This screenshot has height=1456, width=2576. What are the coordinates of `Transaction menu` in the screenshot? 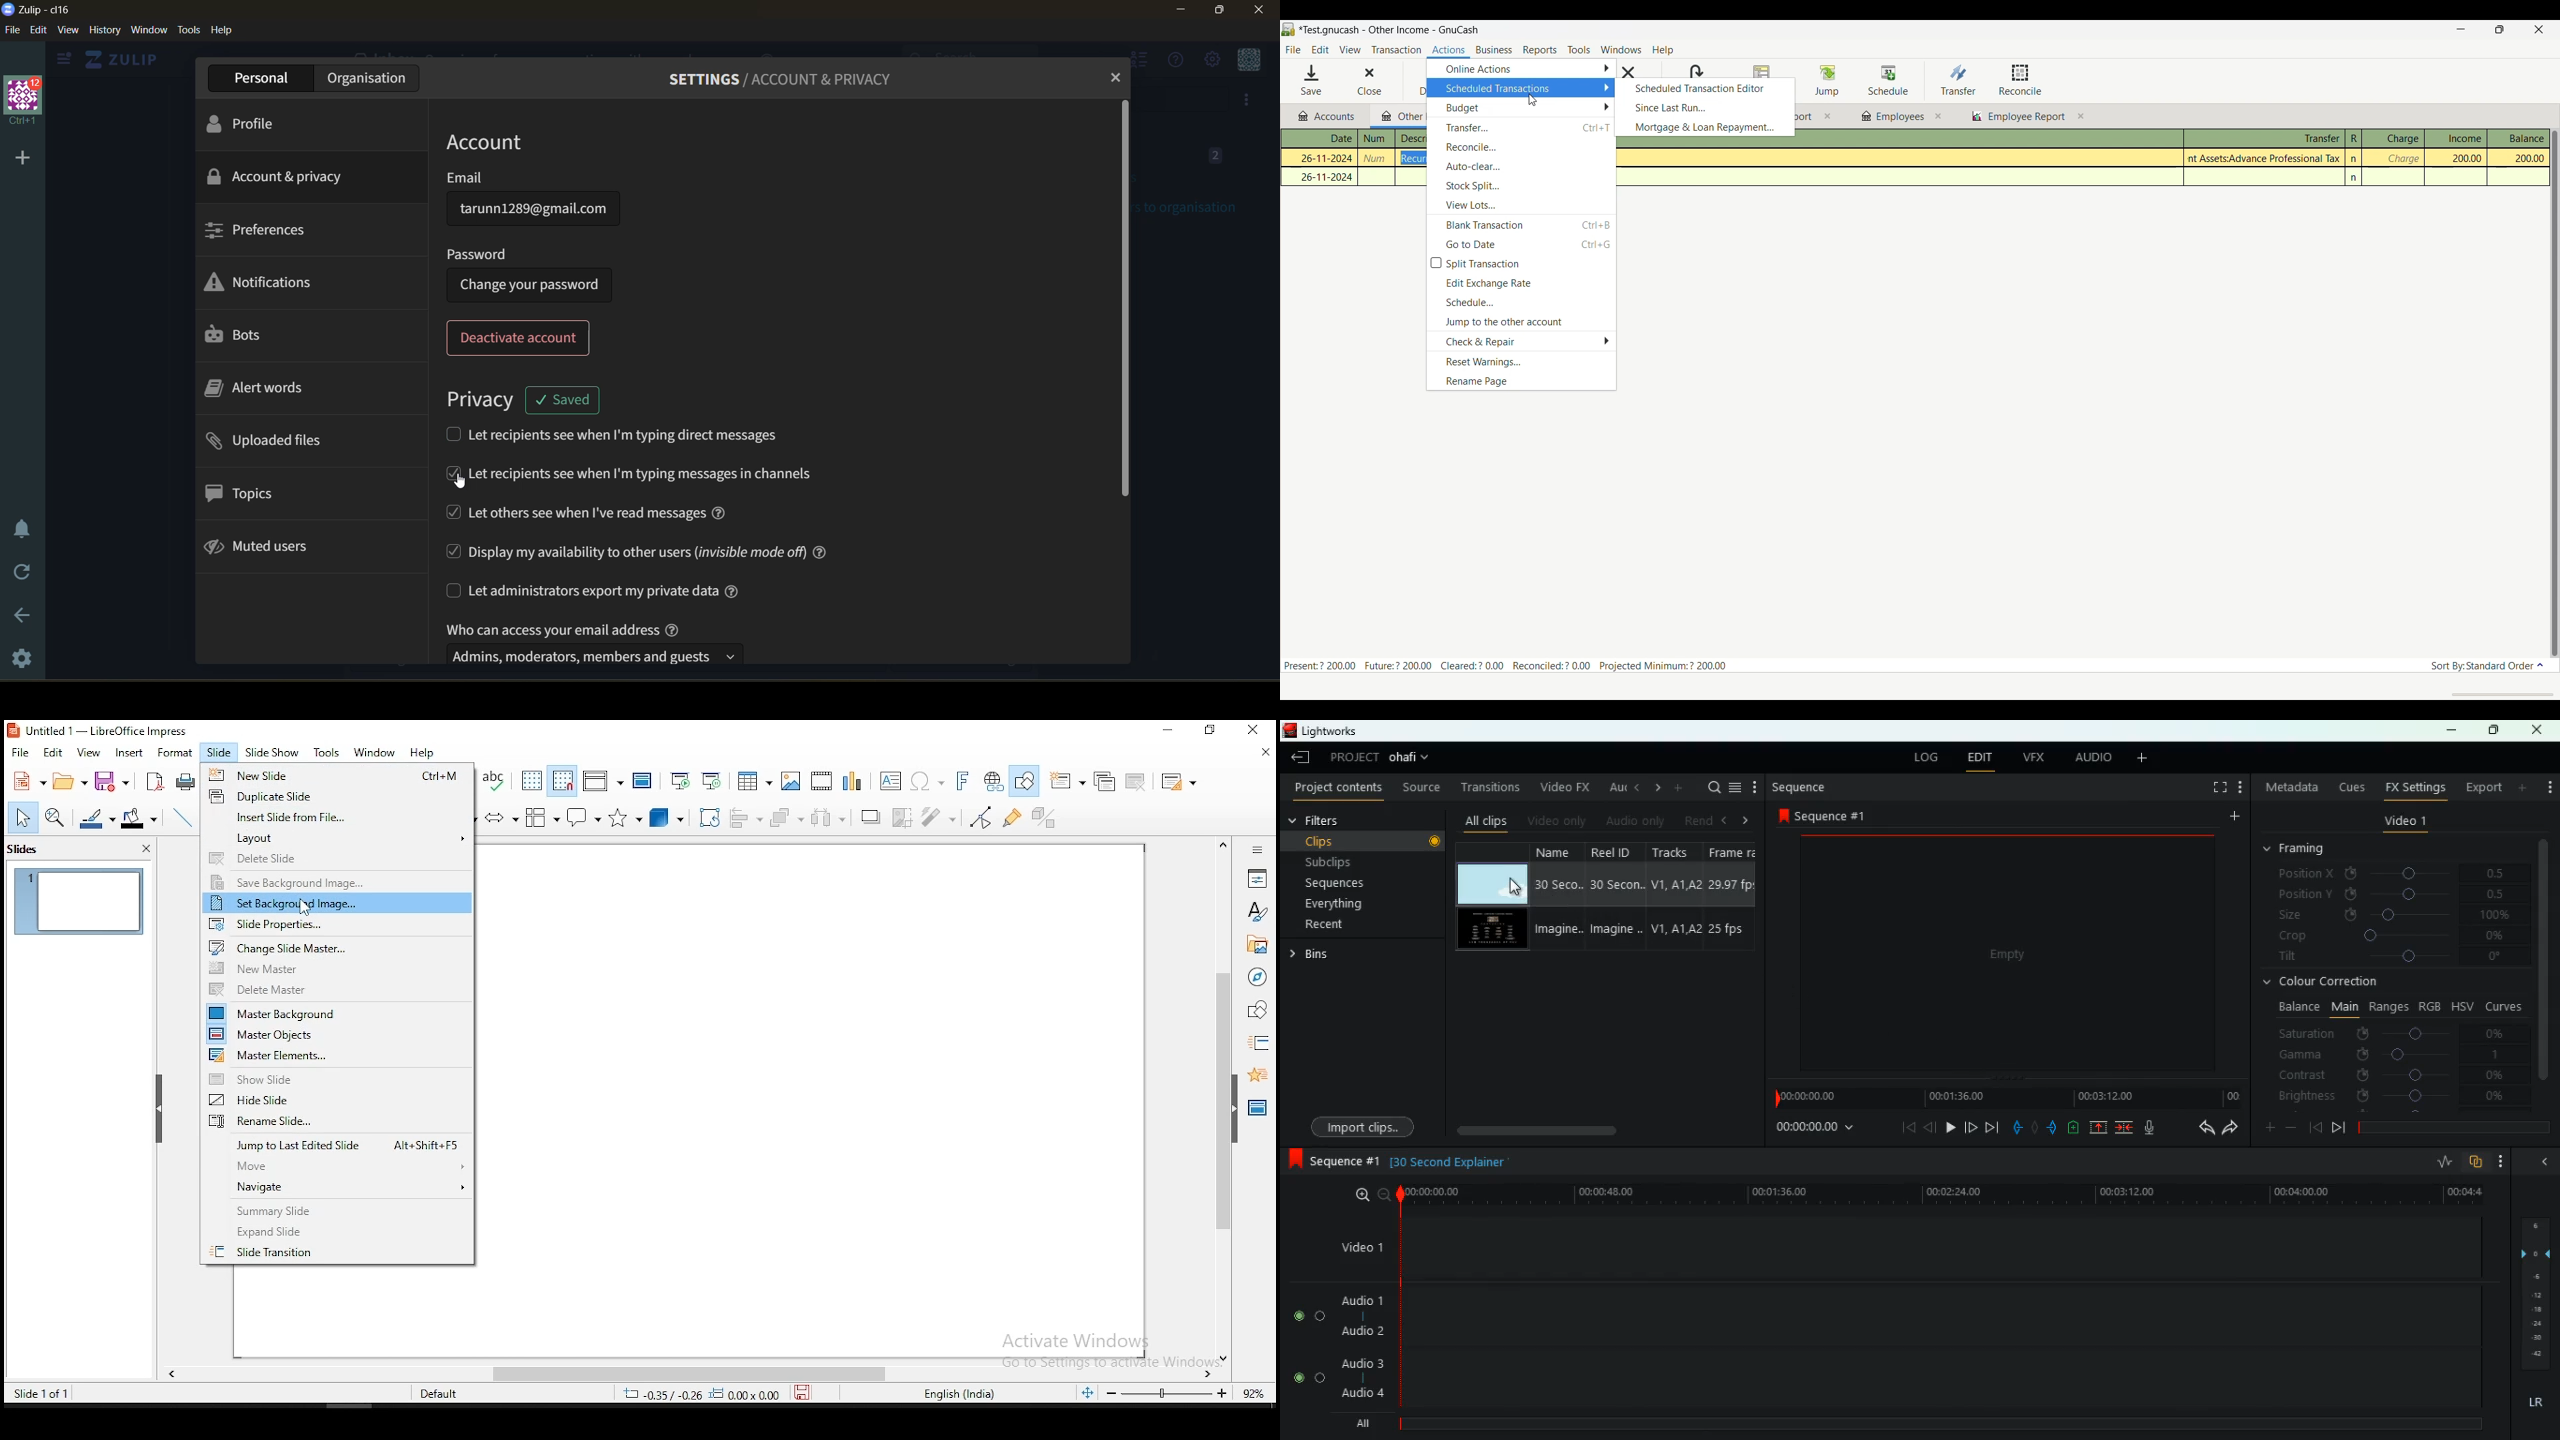 It's located at (1396, 50).